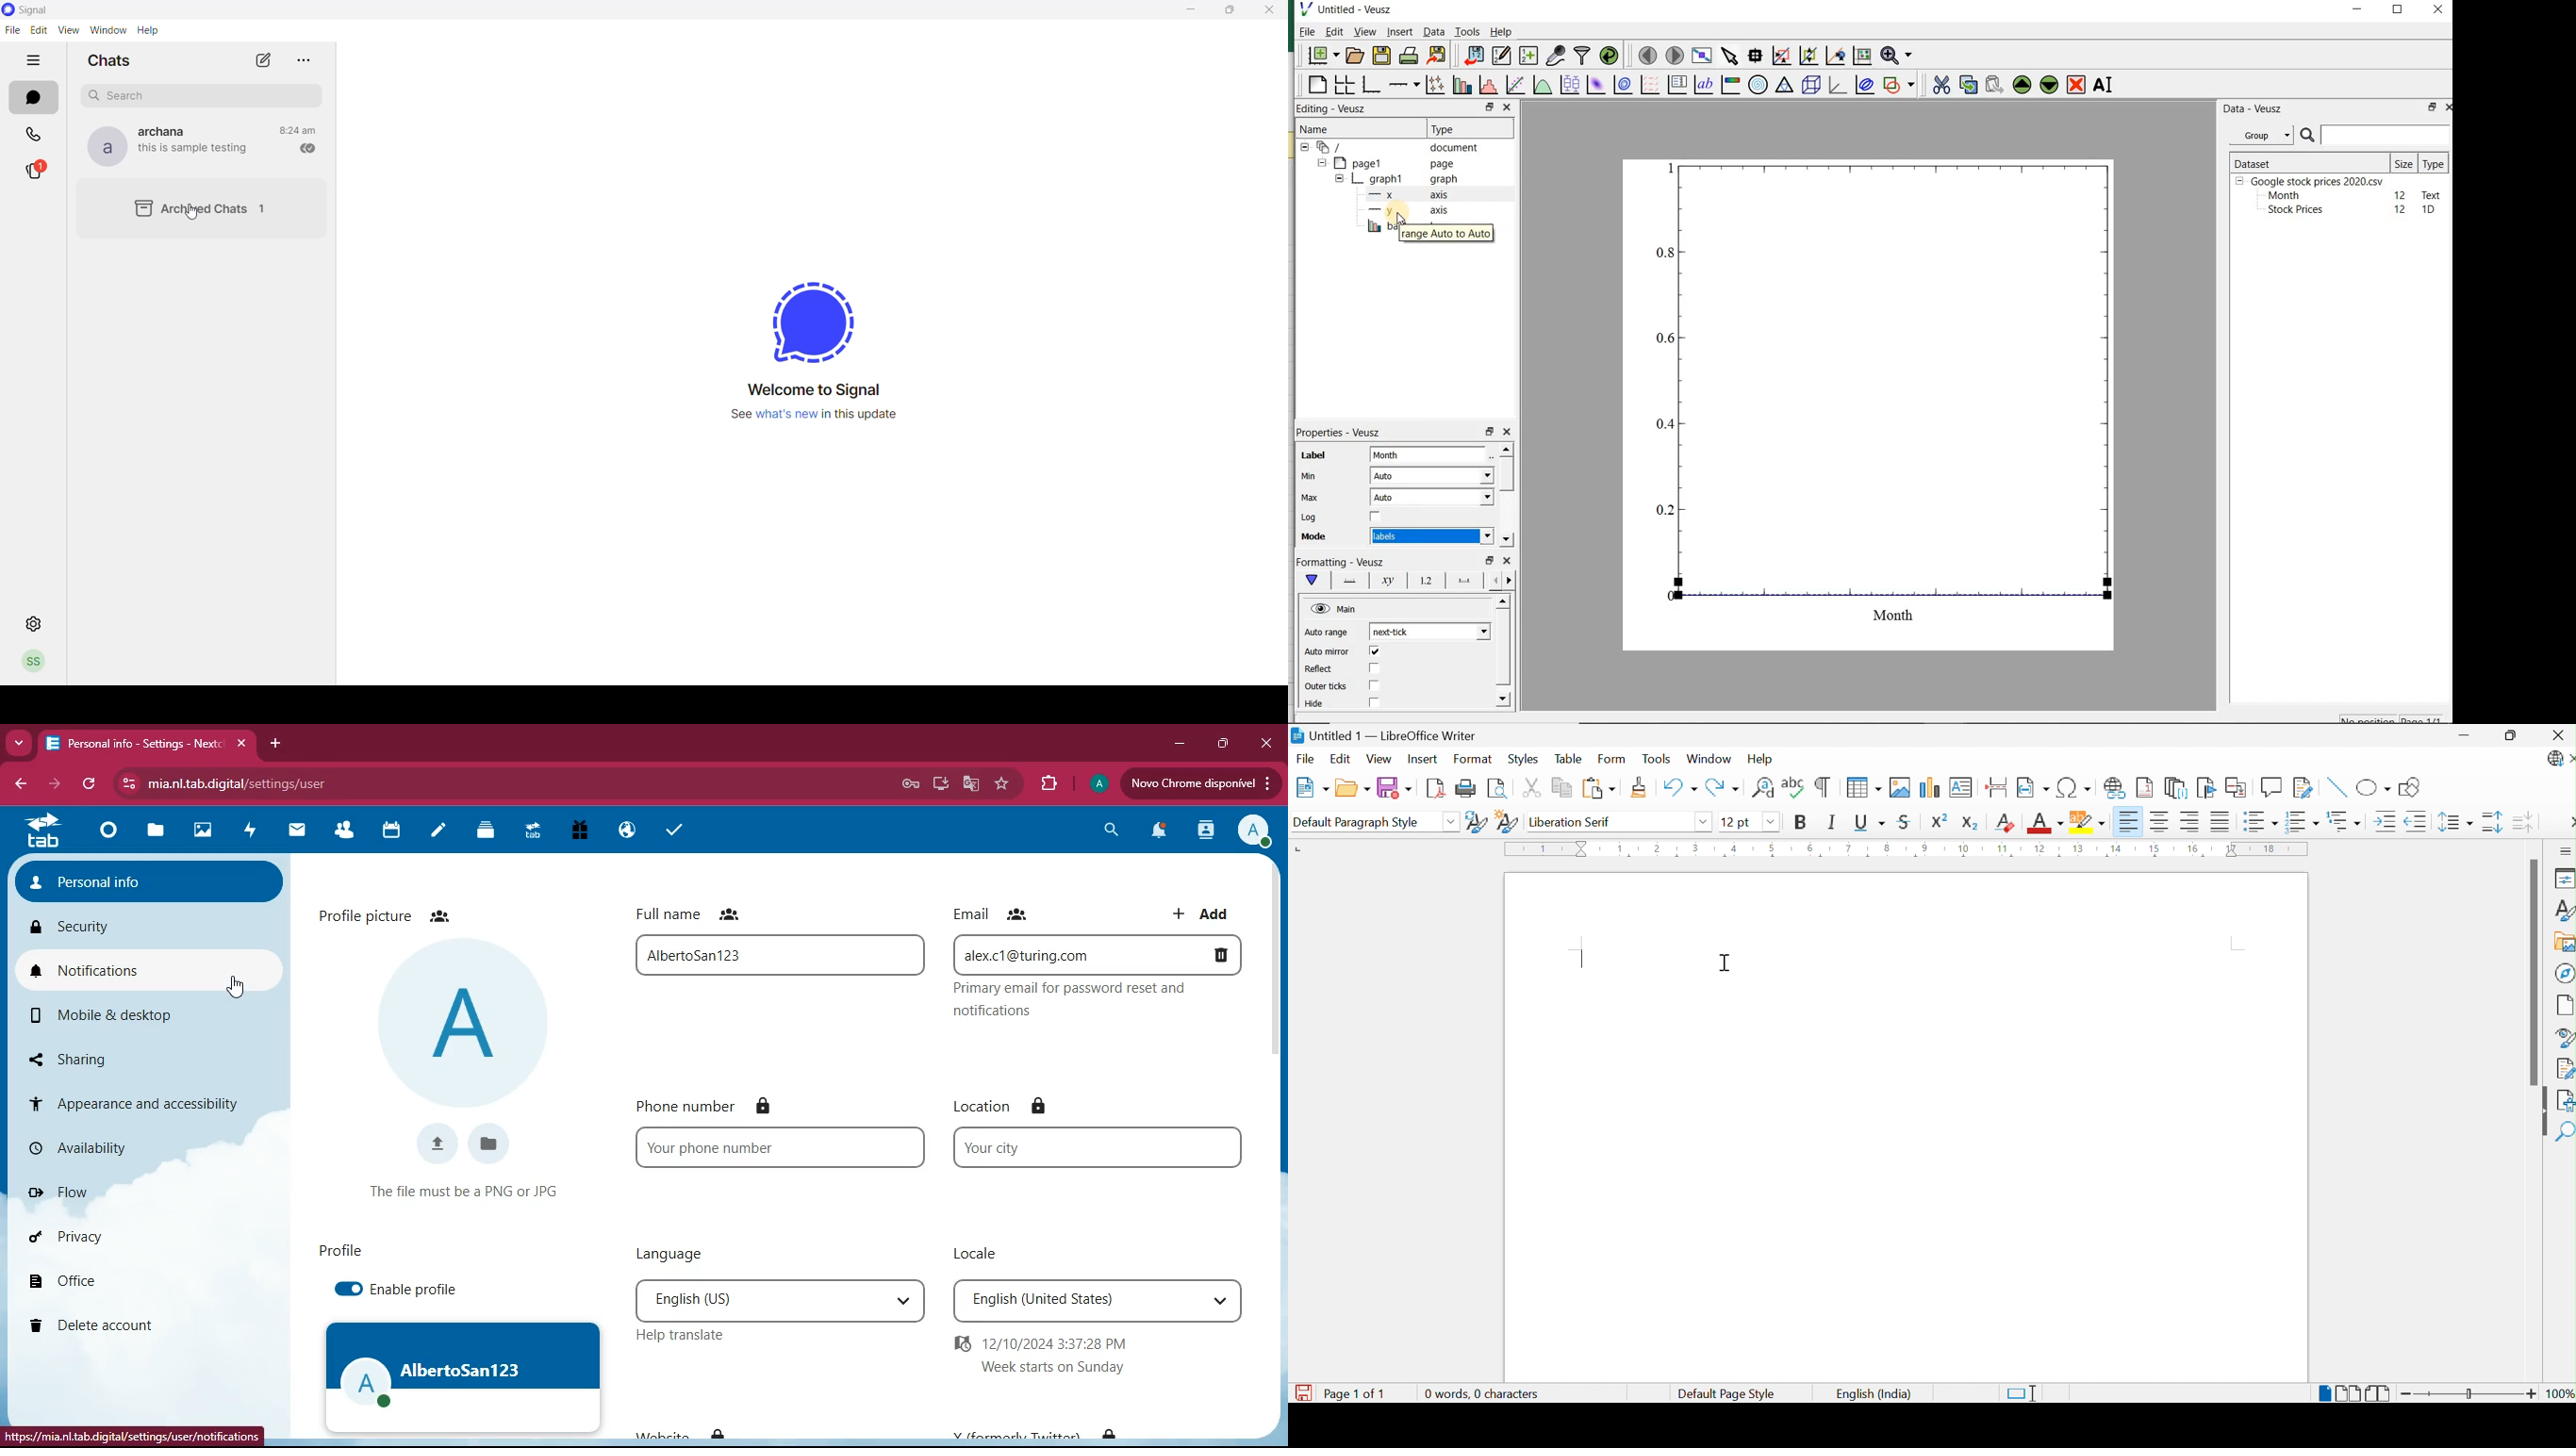  Describe the element at coordinates (1571, 759) in the screenshot. I see `Table` at that location.